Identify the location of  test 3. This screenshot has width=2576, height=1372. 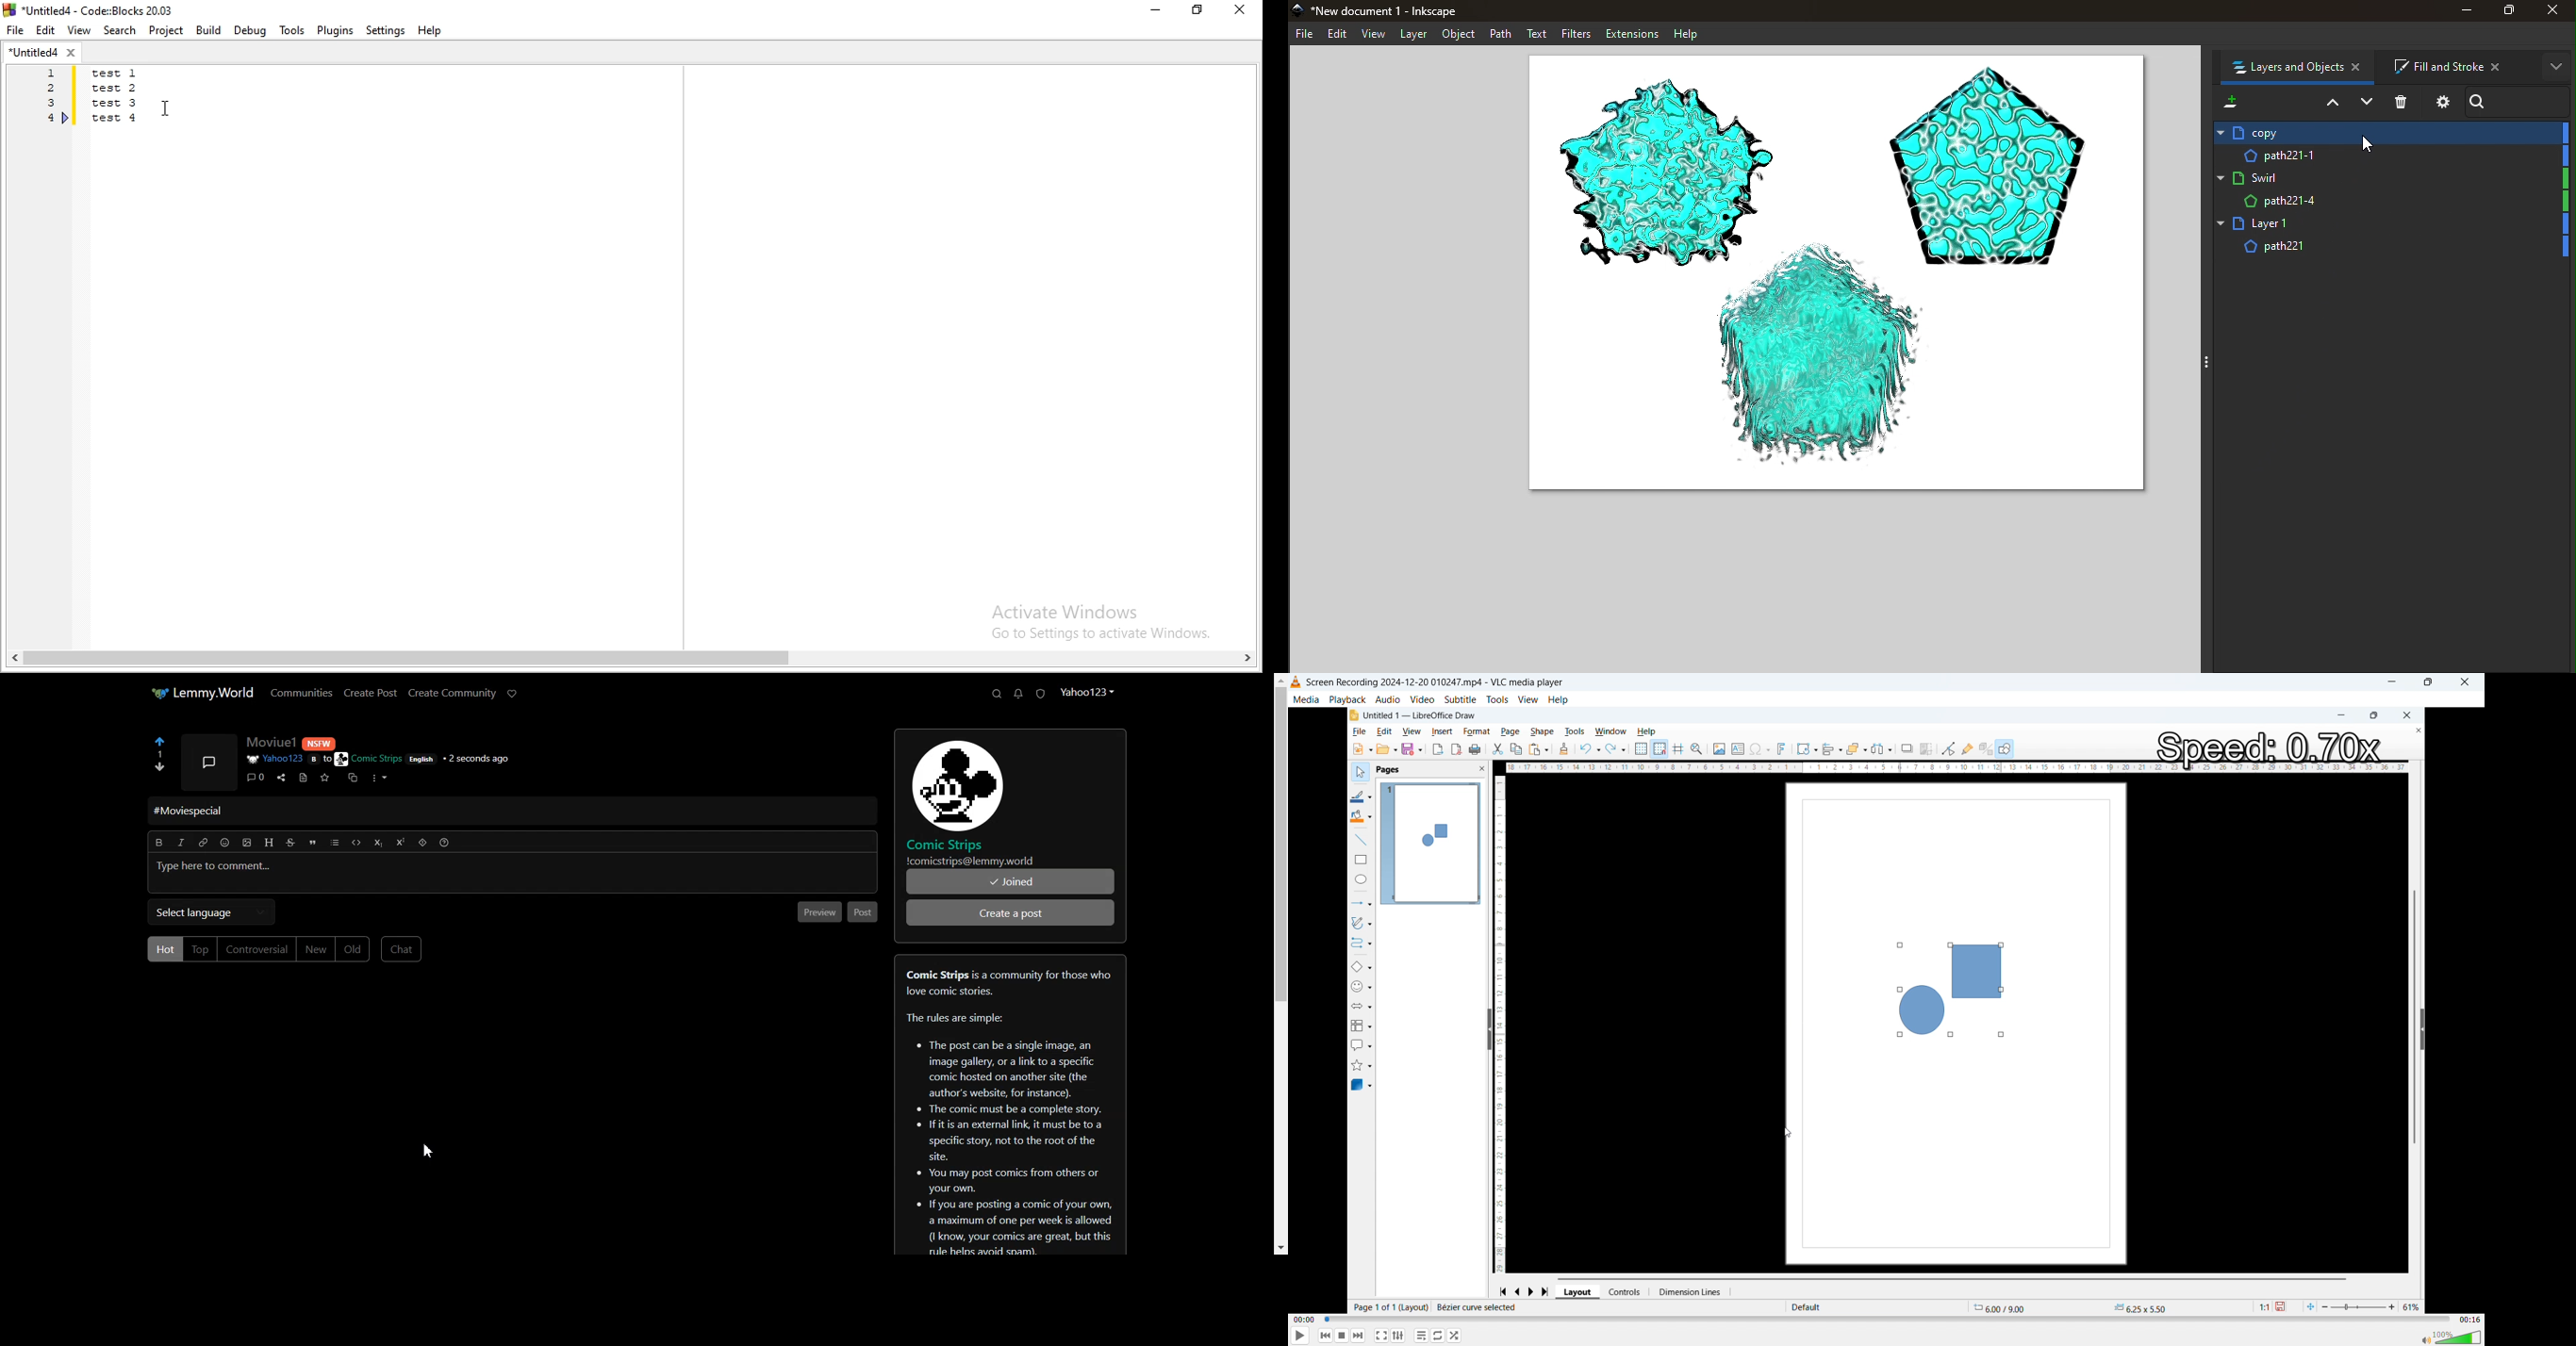
(117, 104).